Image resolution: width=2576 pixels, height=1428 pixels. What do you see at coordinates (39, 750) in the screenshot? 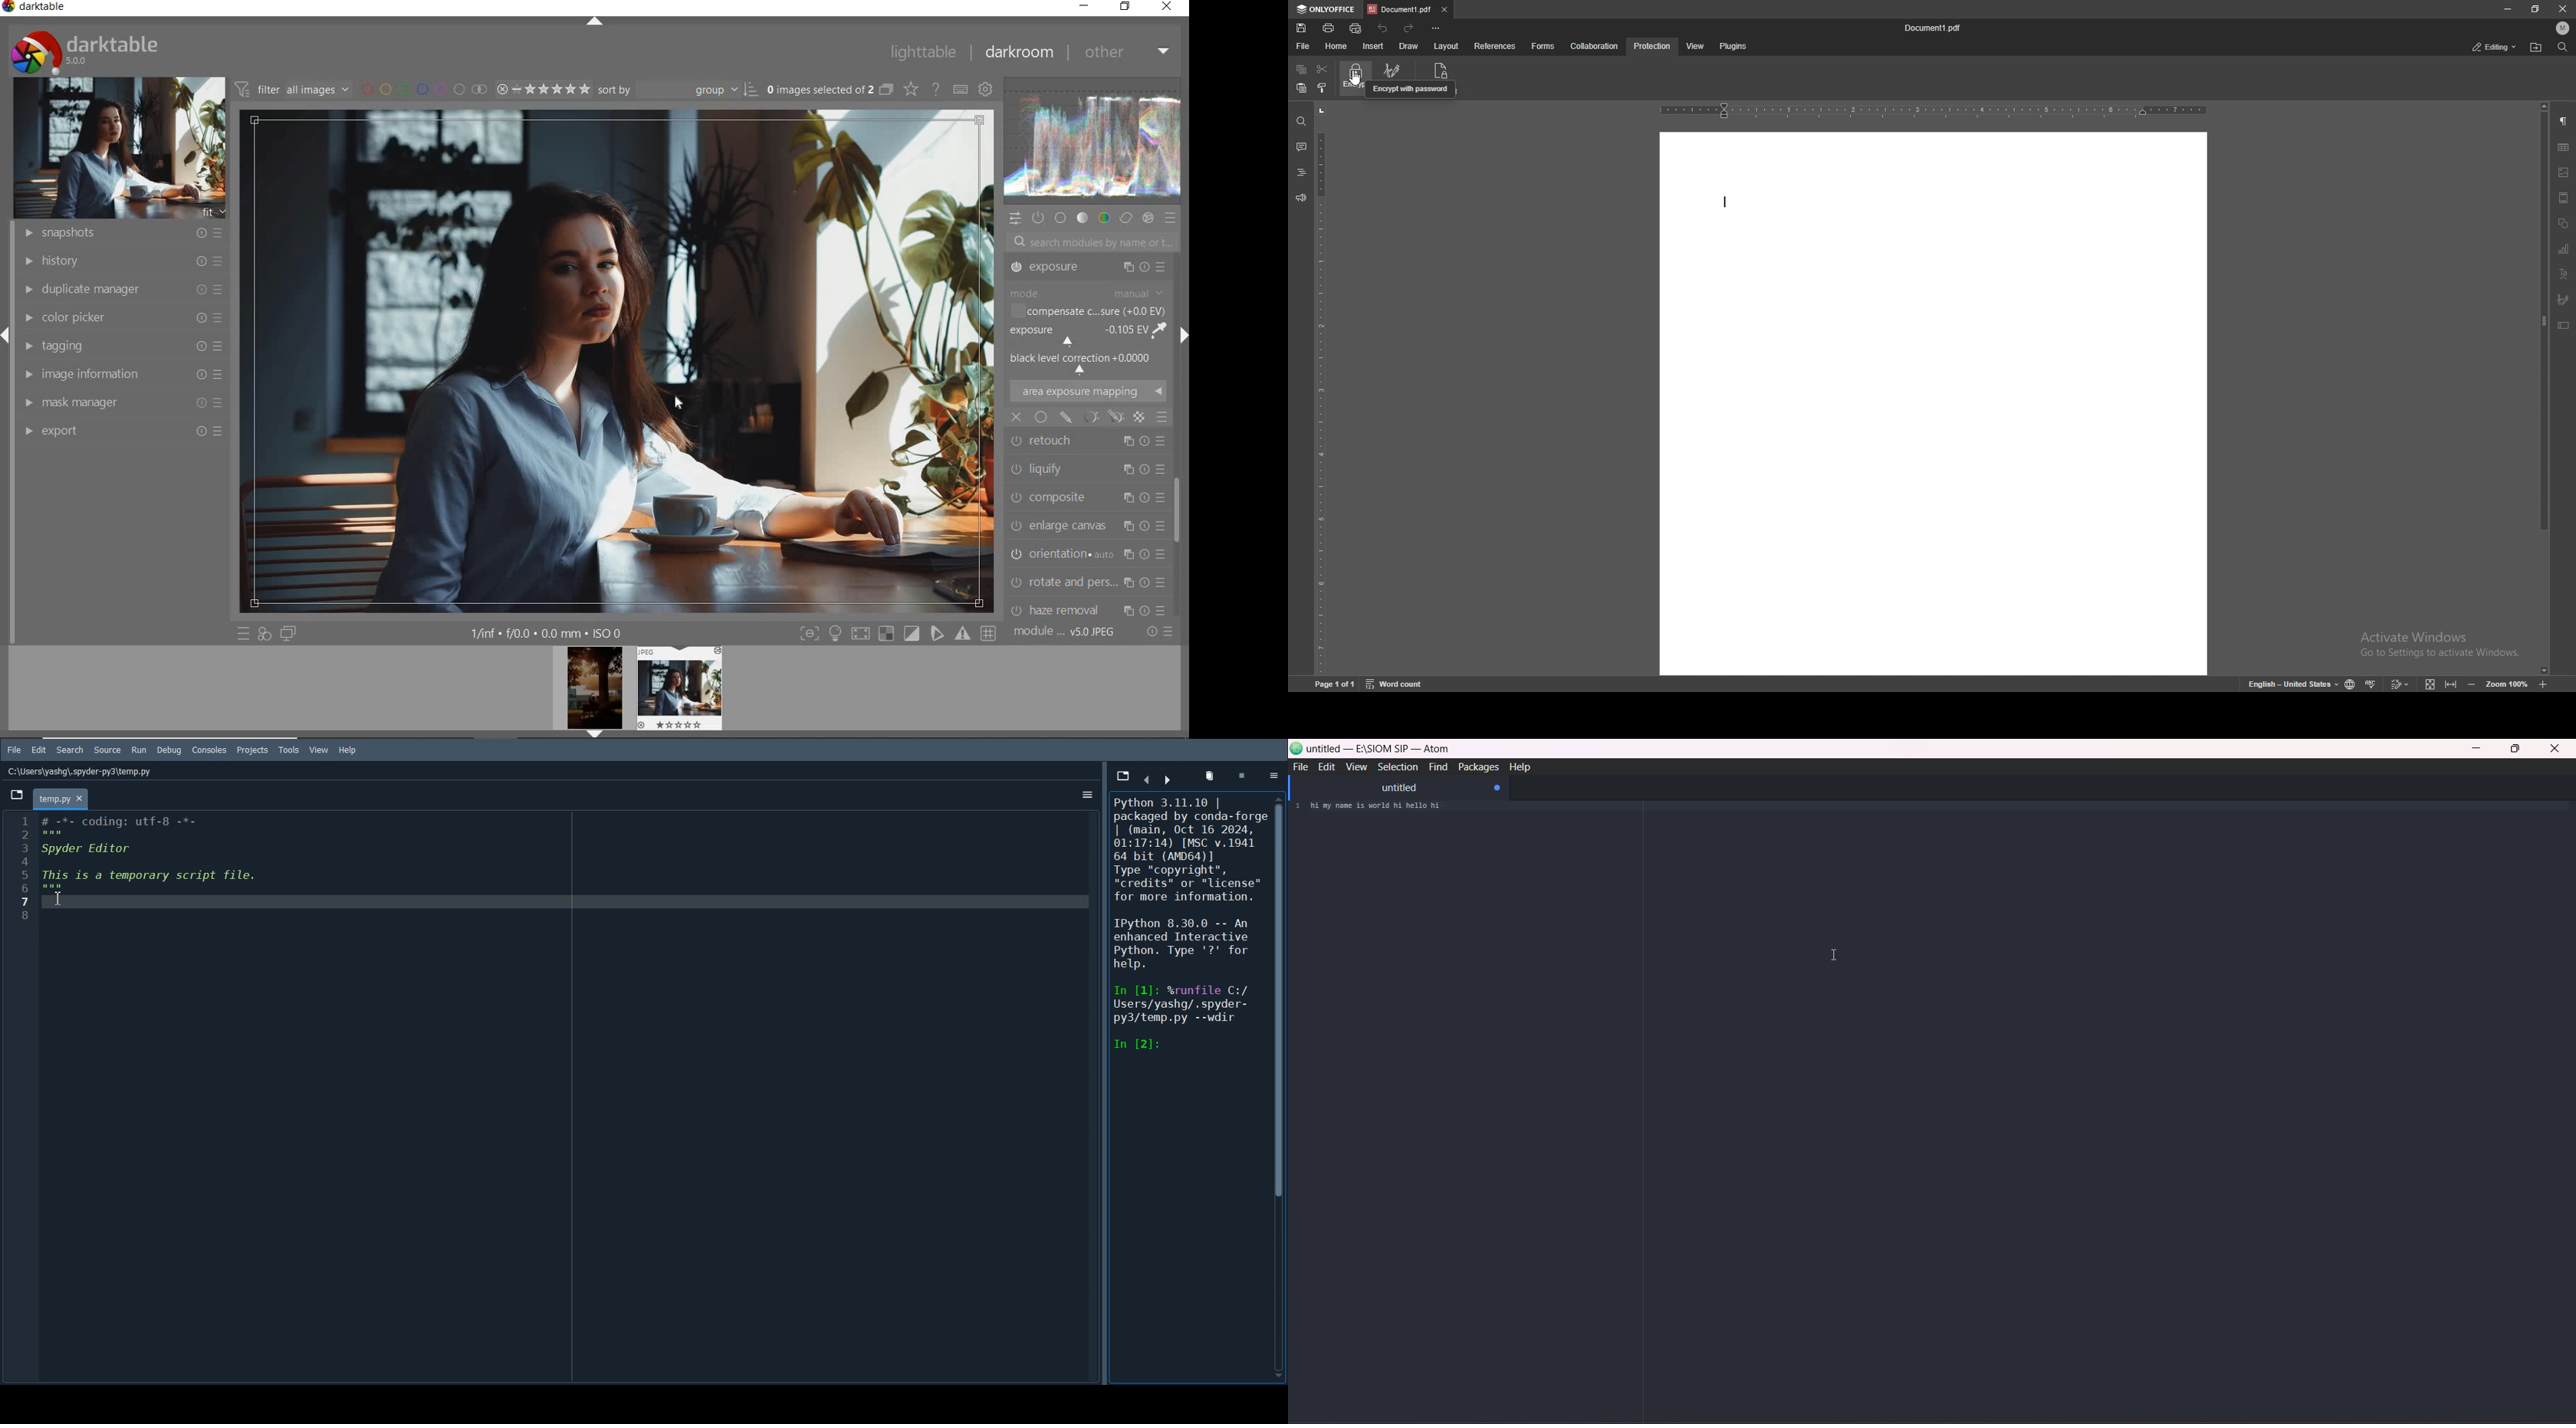
I see `Edit` at bounding box center [39, 750].